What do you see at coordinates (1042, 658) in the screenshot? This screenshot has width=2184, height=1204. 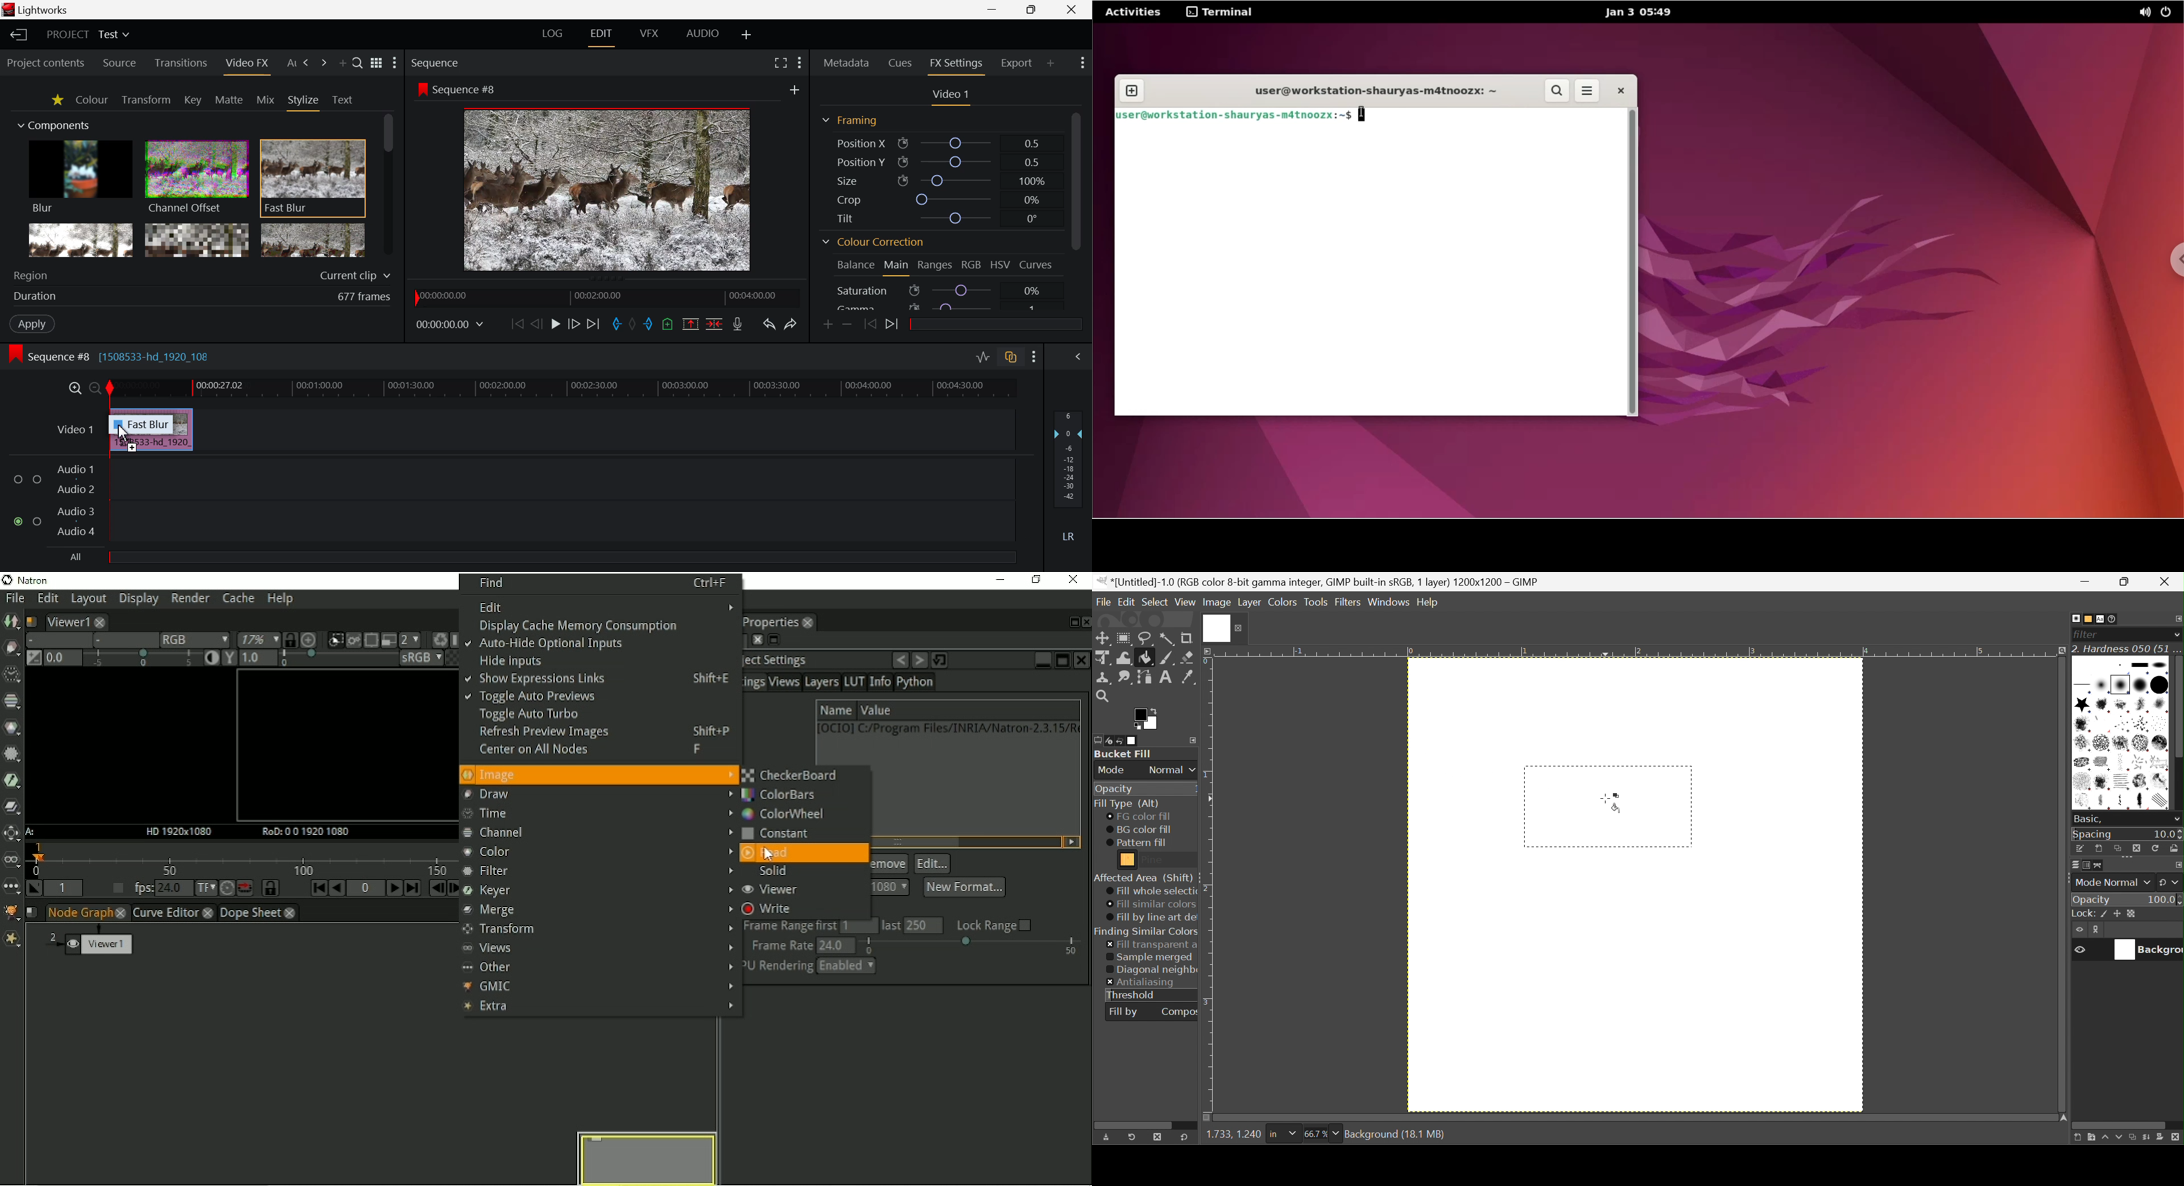 I see `Minimize` at bounding box center [1042, 658].